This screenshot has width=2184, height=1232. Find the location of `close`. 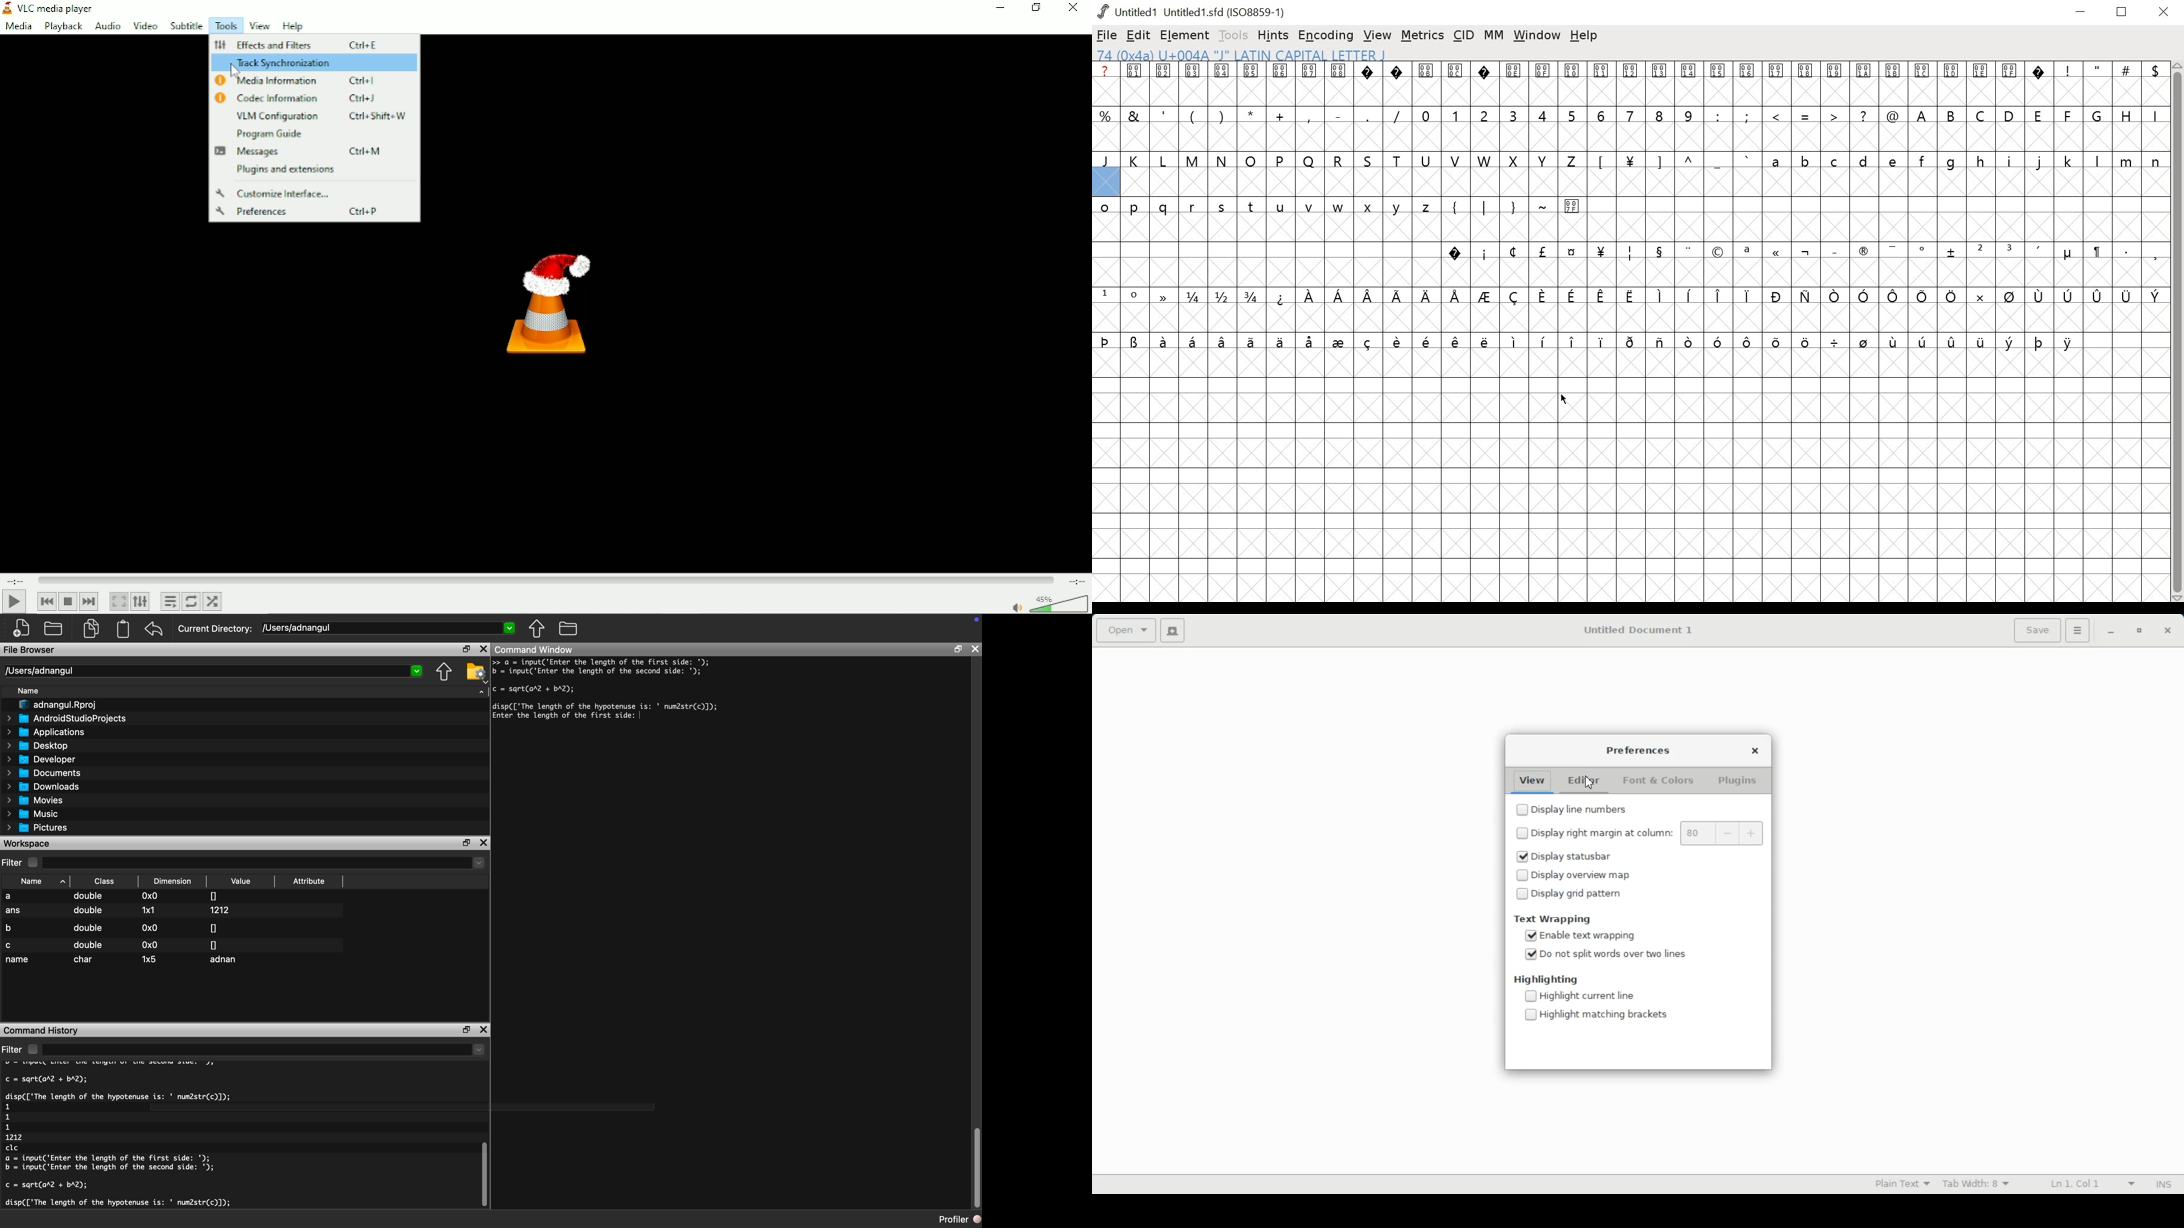

close is located at coordinates (2166, 13).